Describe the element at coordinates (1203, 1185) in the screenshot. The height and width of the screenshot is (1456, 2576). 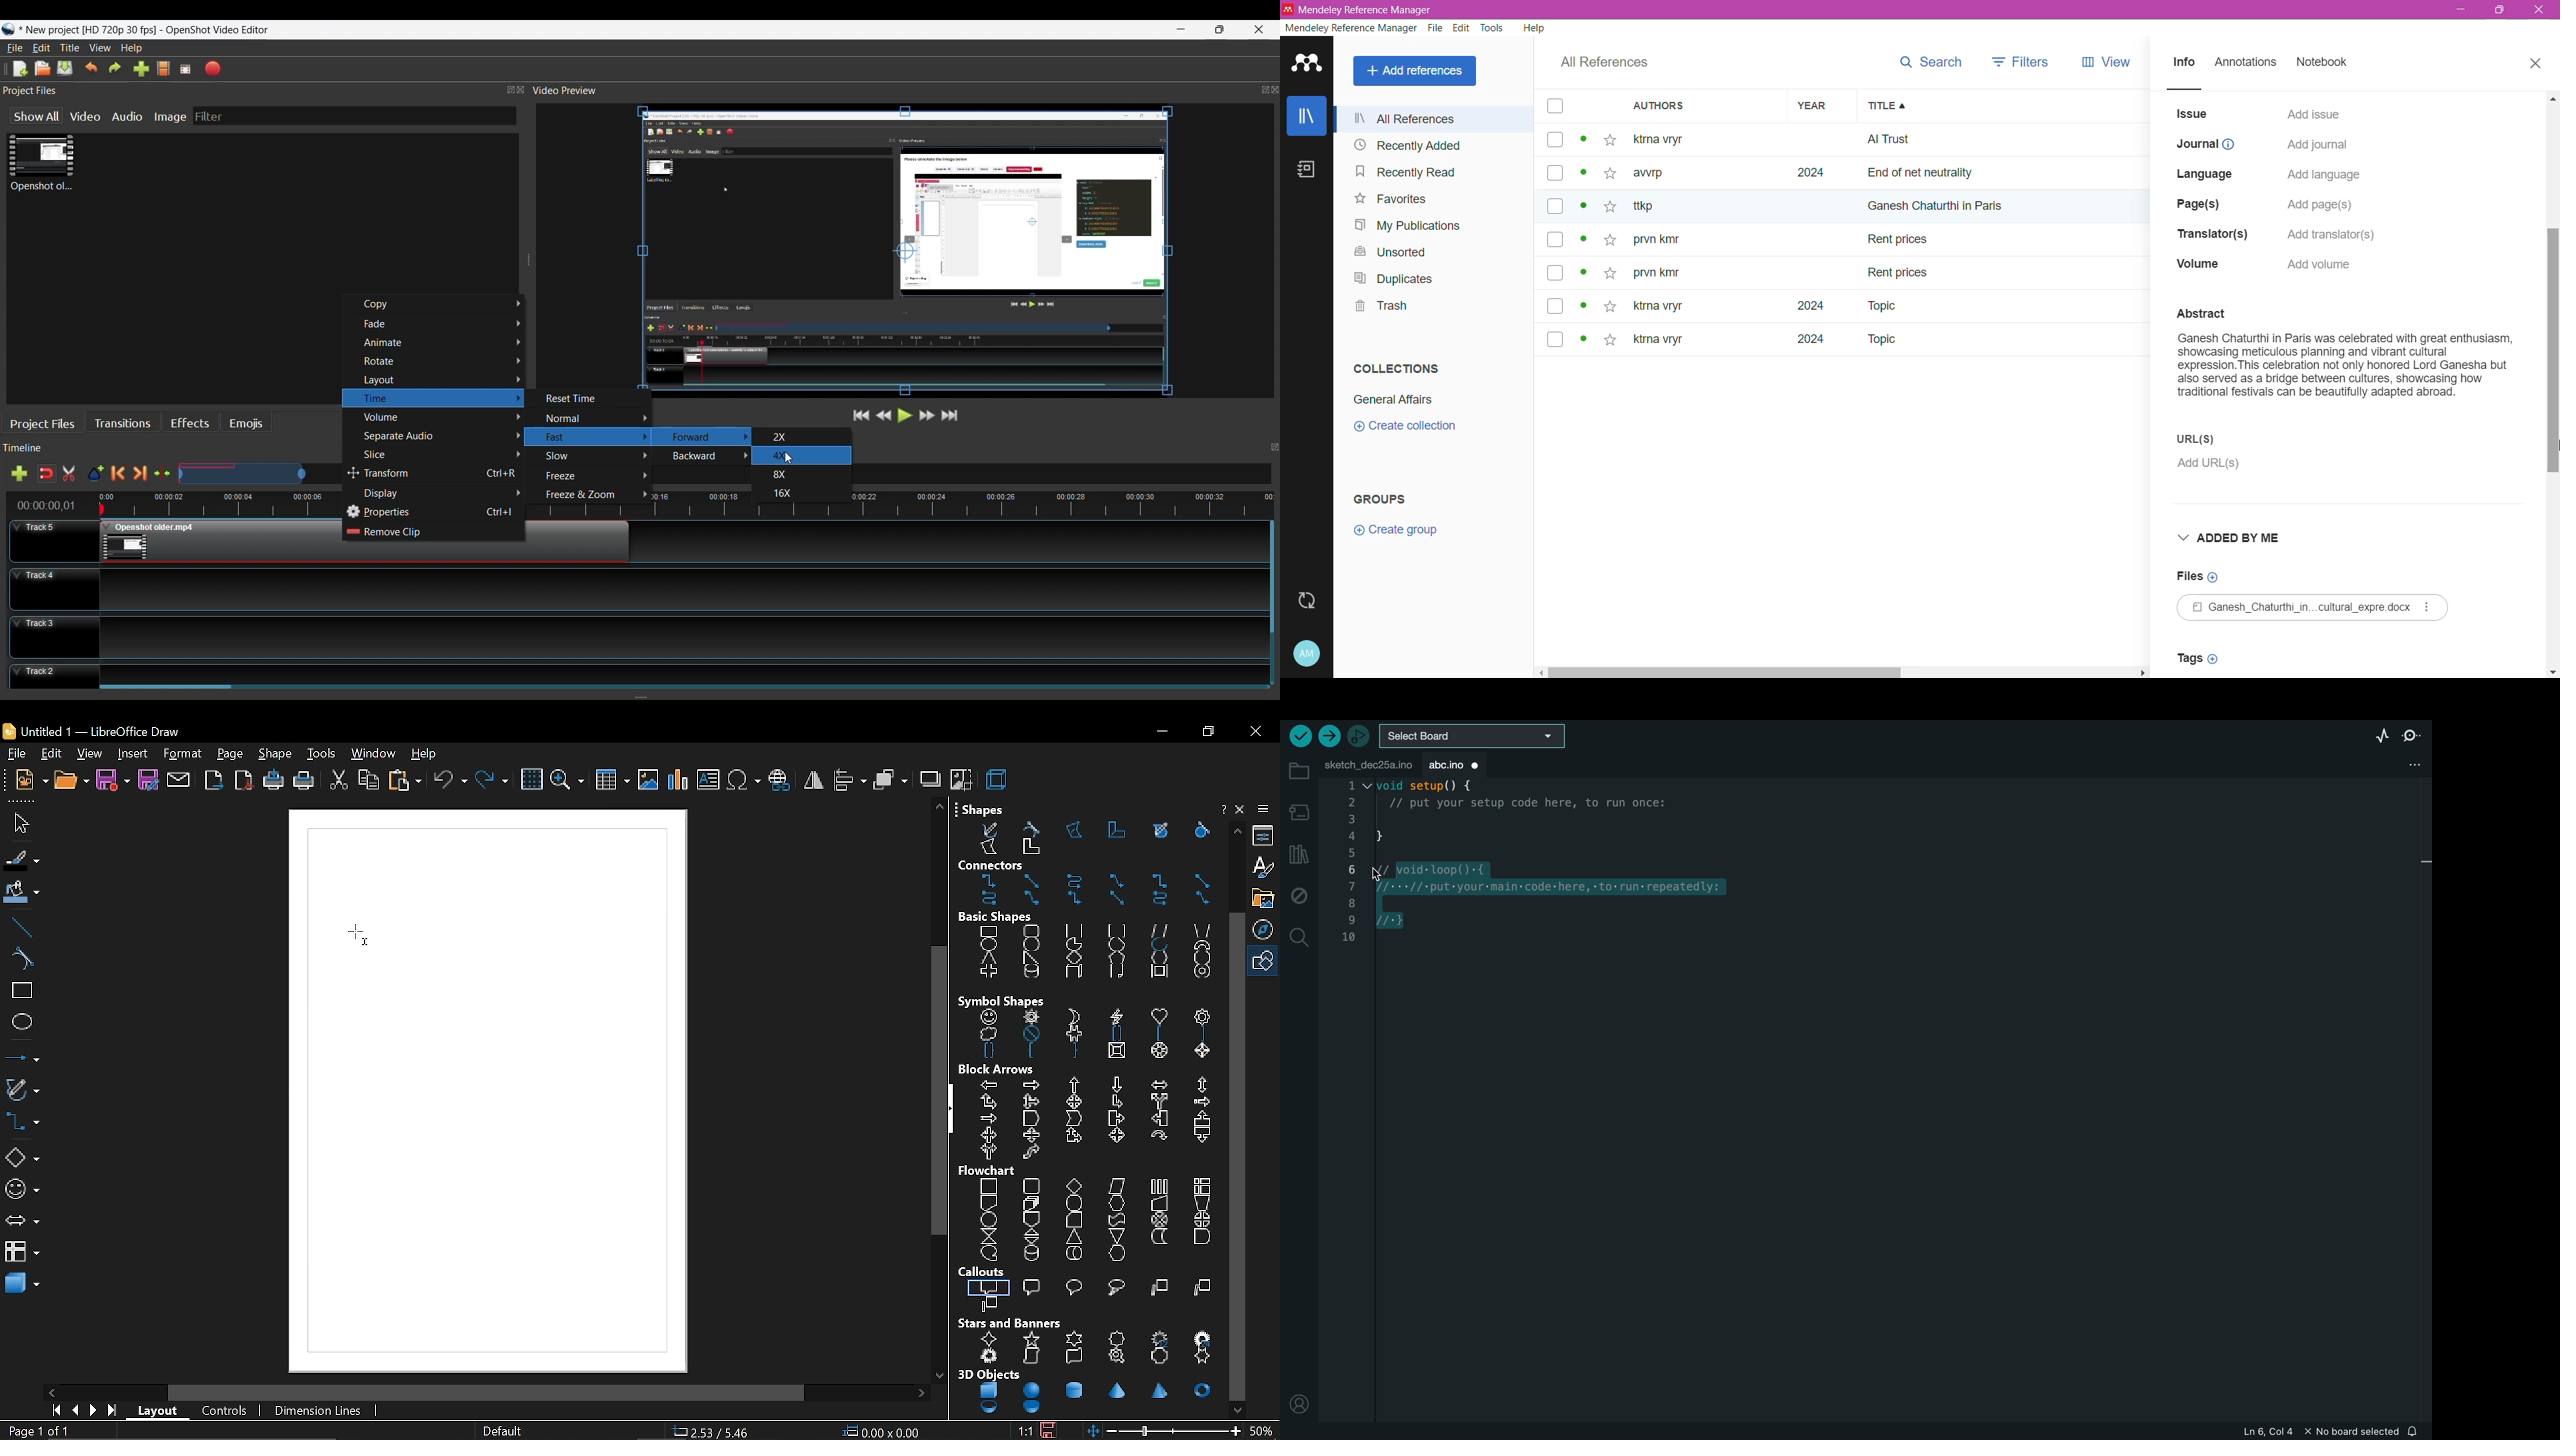
I see `internal storage` at that location.